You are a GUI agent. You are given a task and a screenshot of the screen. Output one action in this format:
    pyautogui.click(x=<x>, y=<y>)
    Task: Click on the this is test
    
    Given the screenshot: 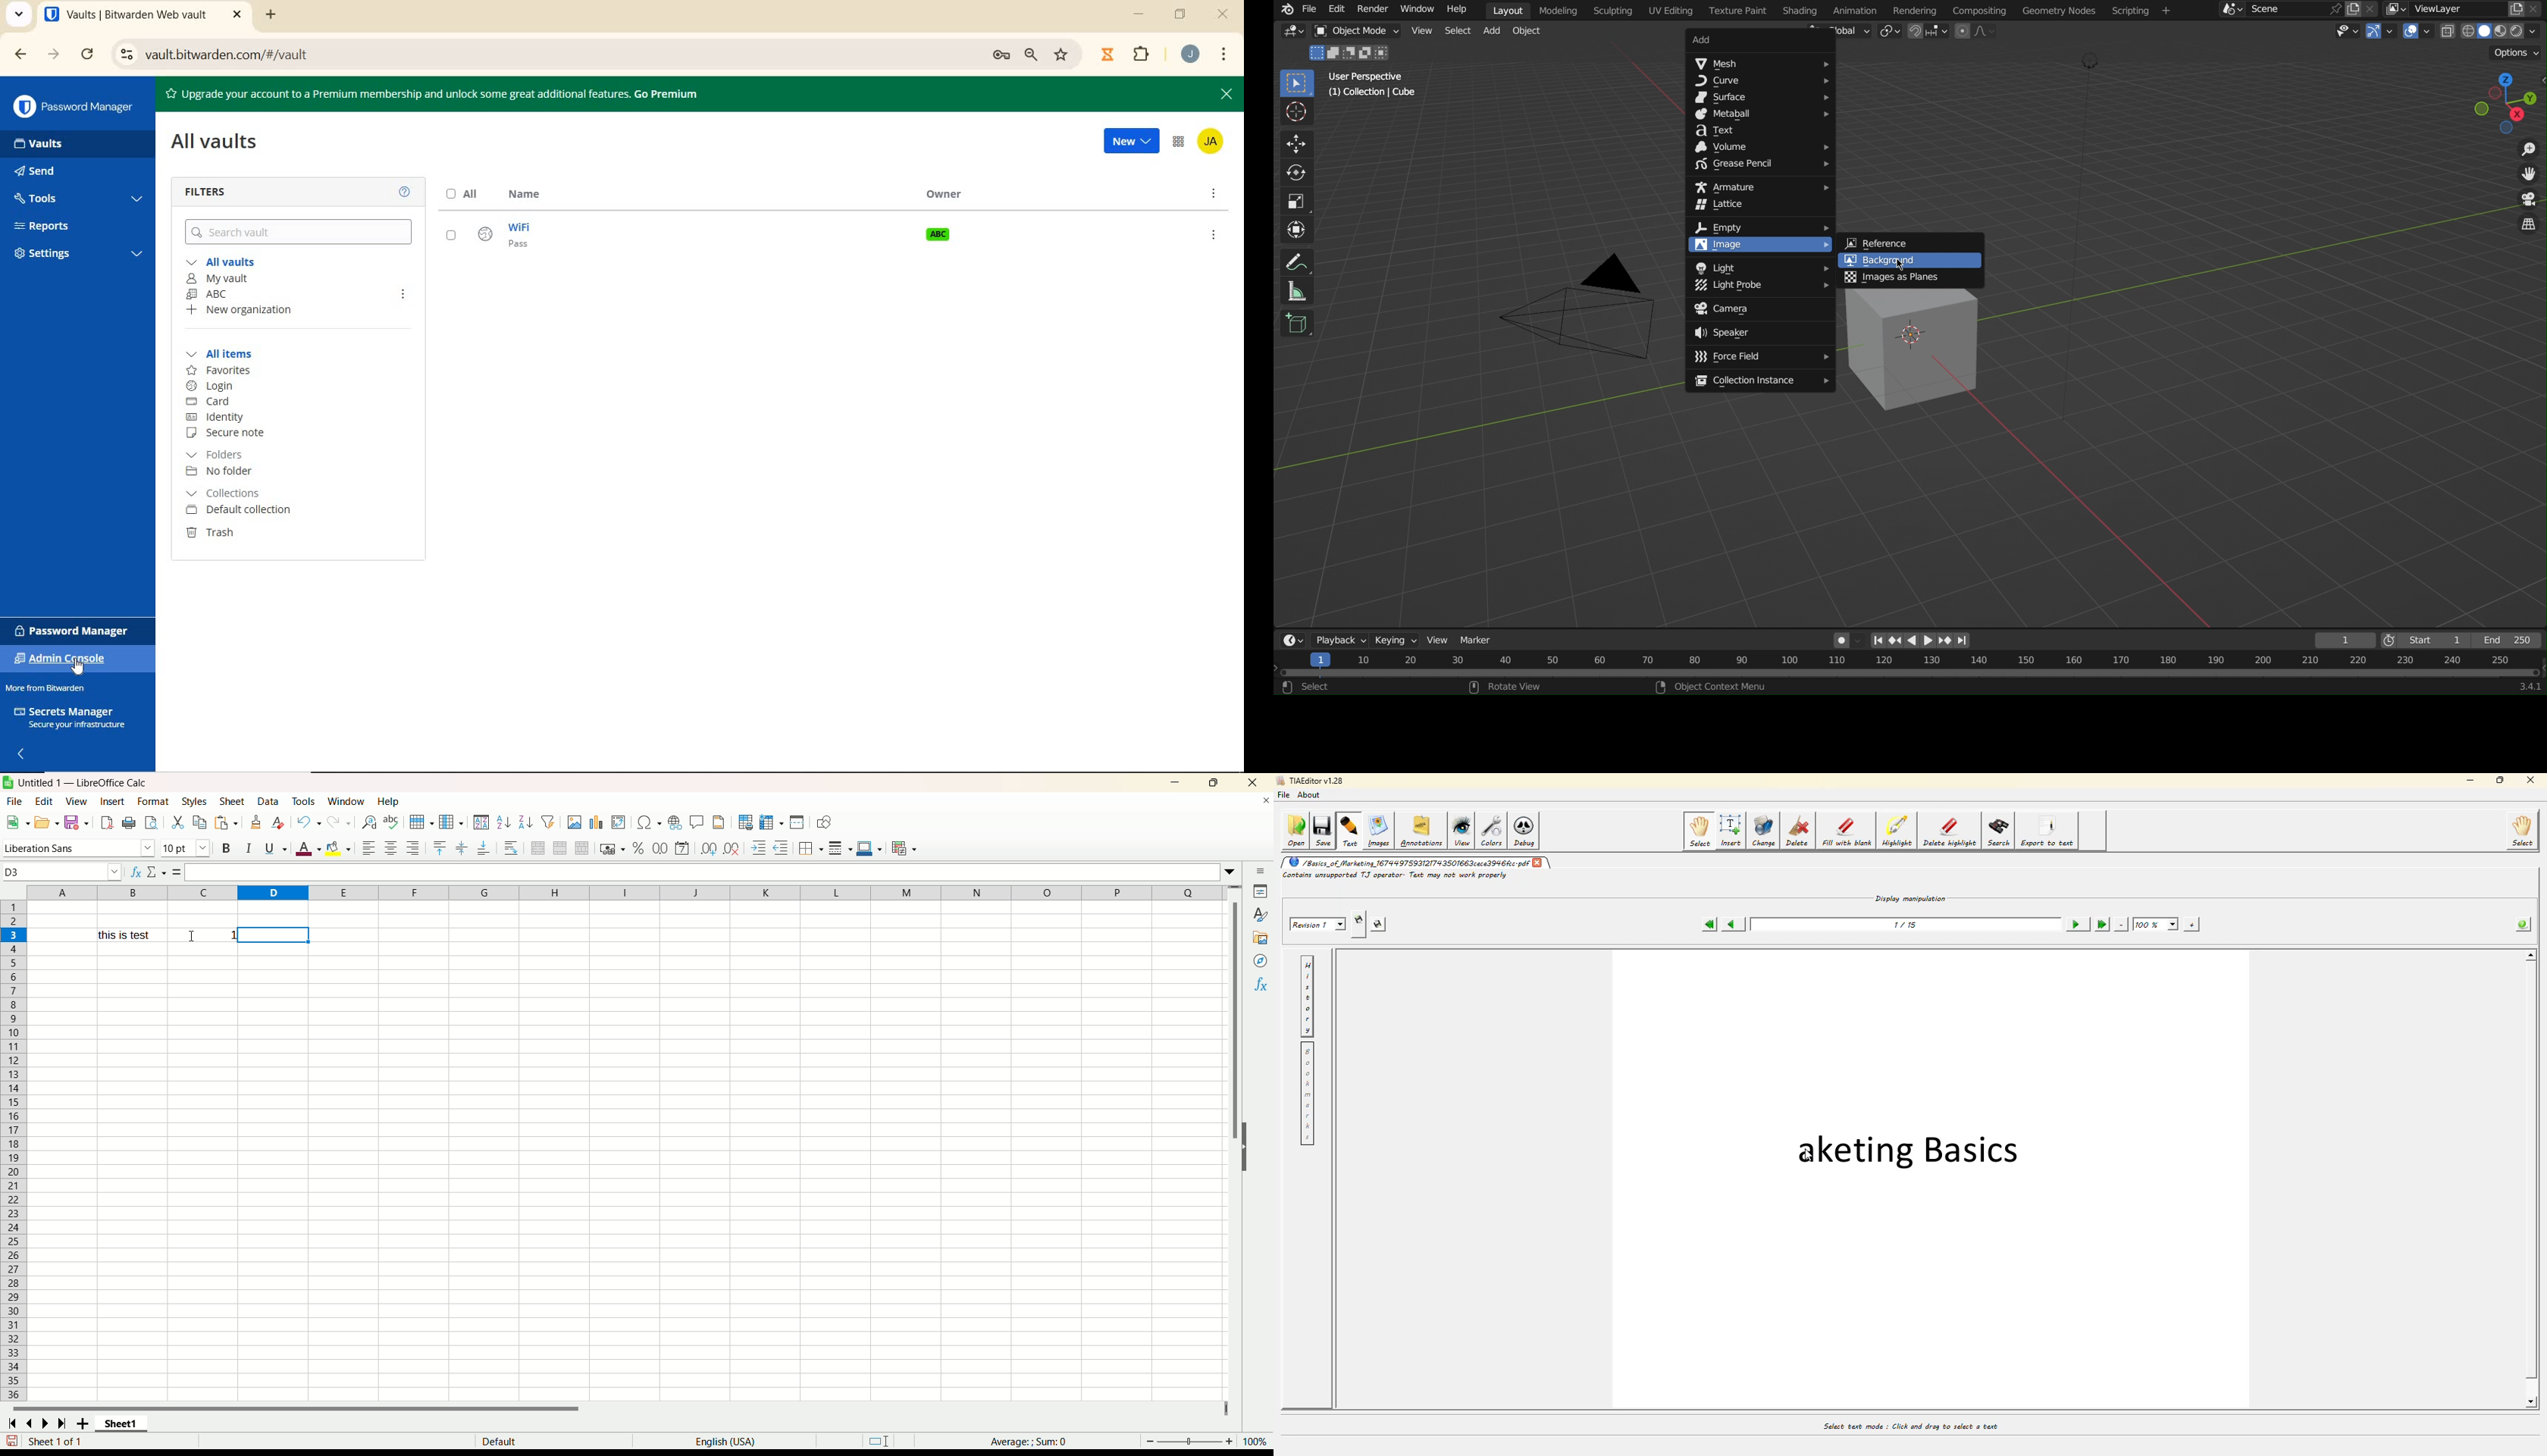 What is the action you would take?
    pyautogui.click(x=128, y=935)
    